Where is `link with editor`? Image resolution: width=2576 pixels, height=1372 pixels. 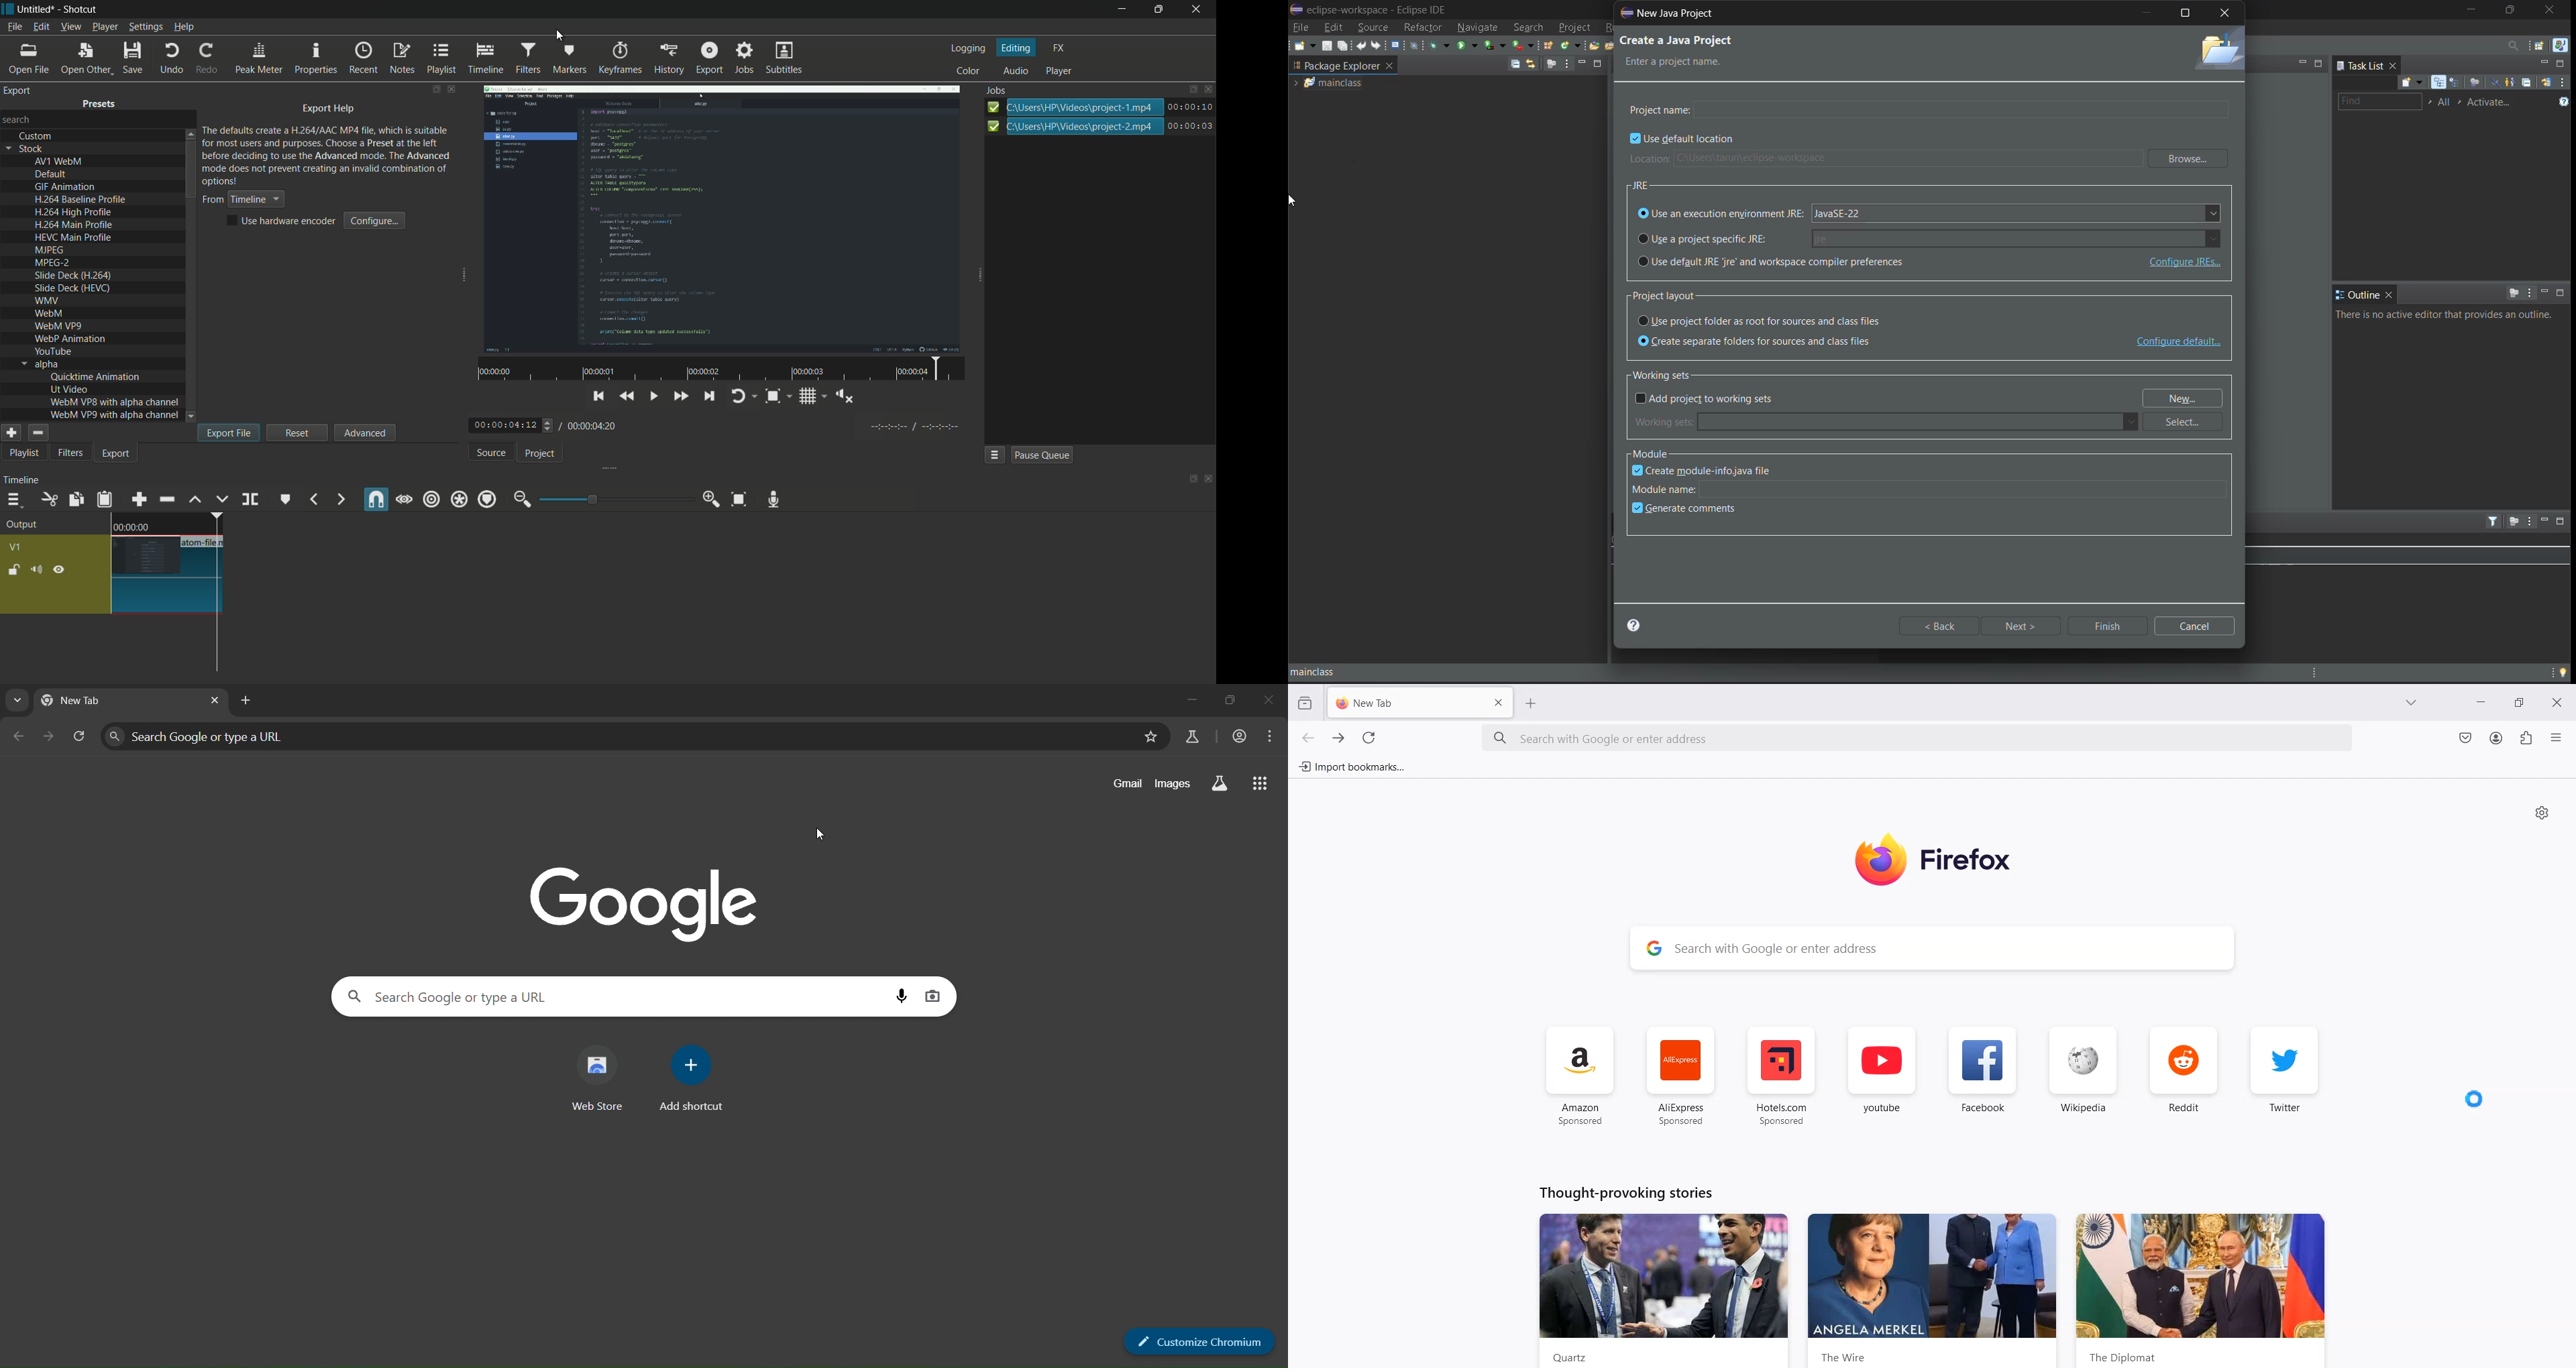
link with editor is located at coordinates (1531, 63).